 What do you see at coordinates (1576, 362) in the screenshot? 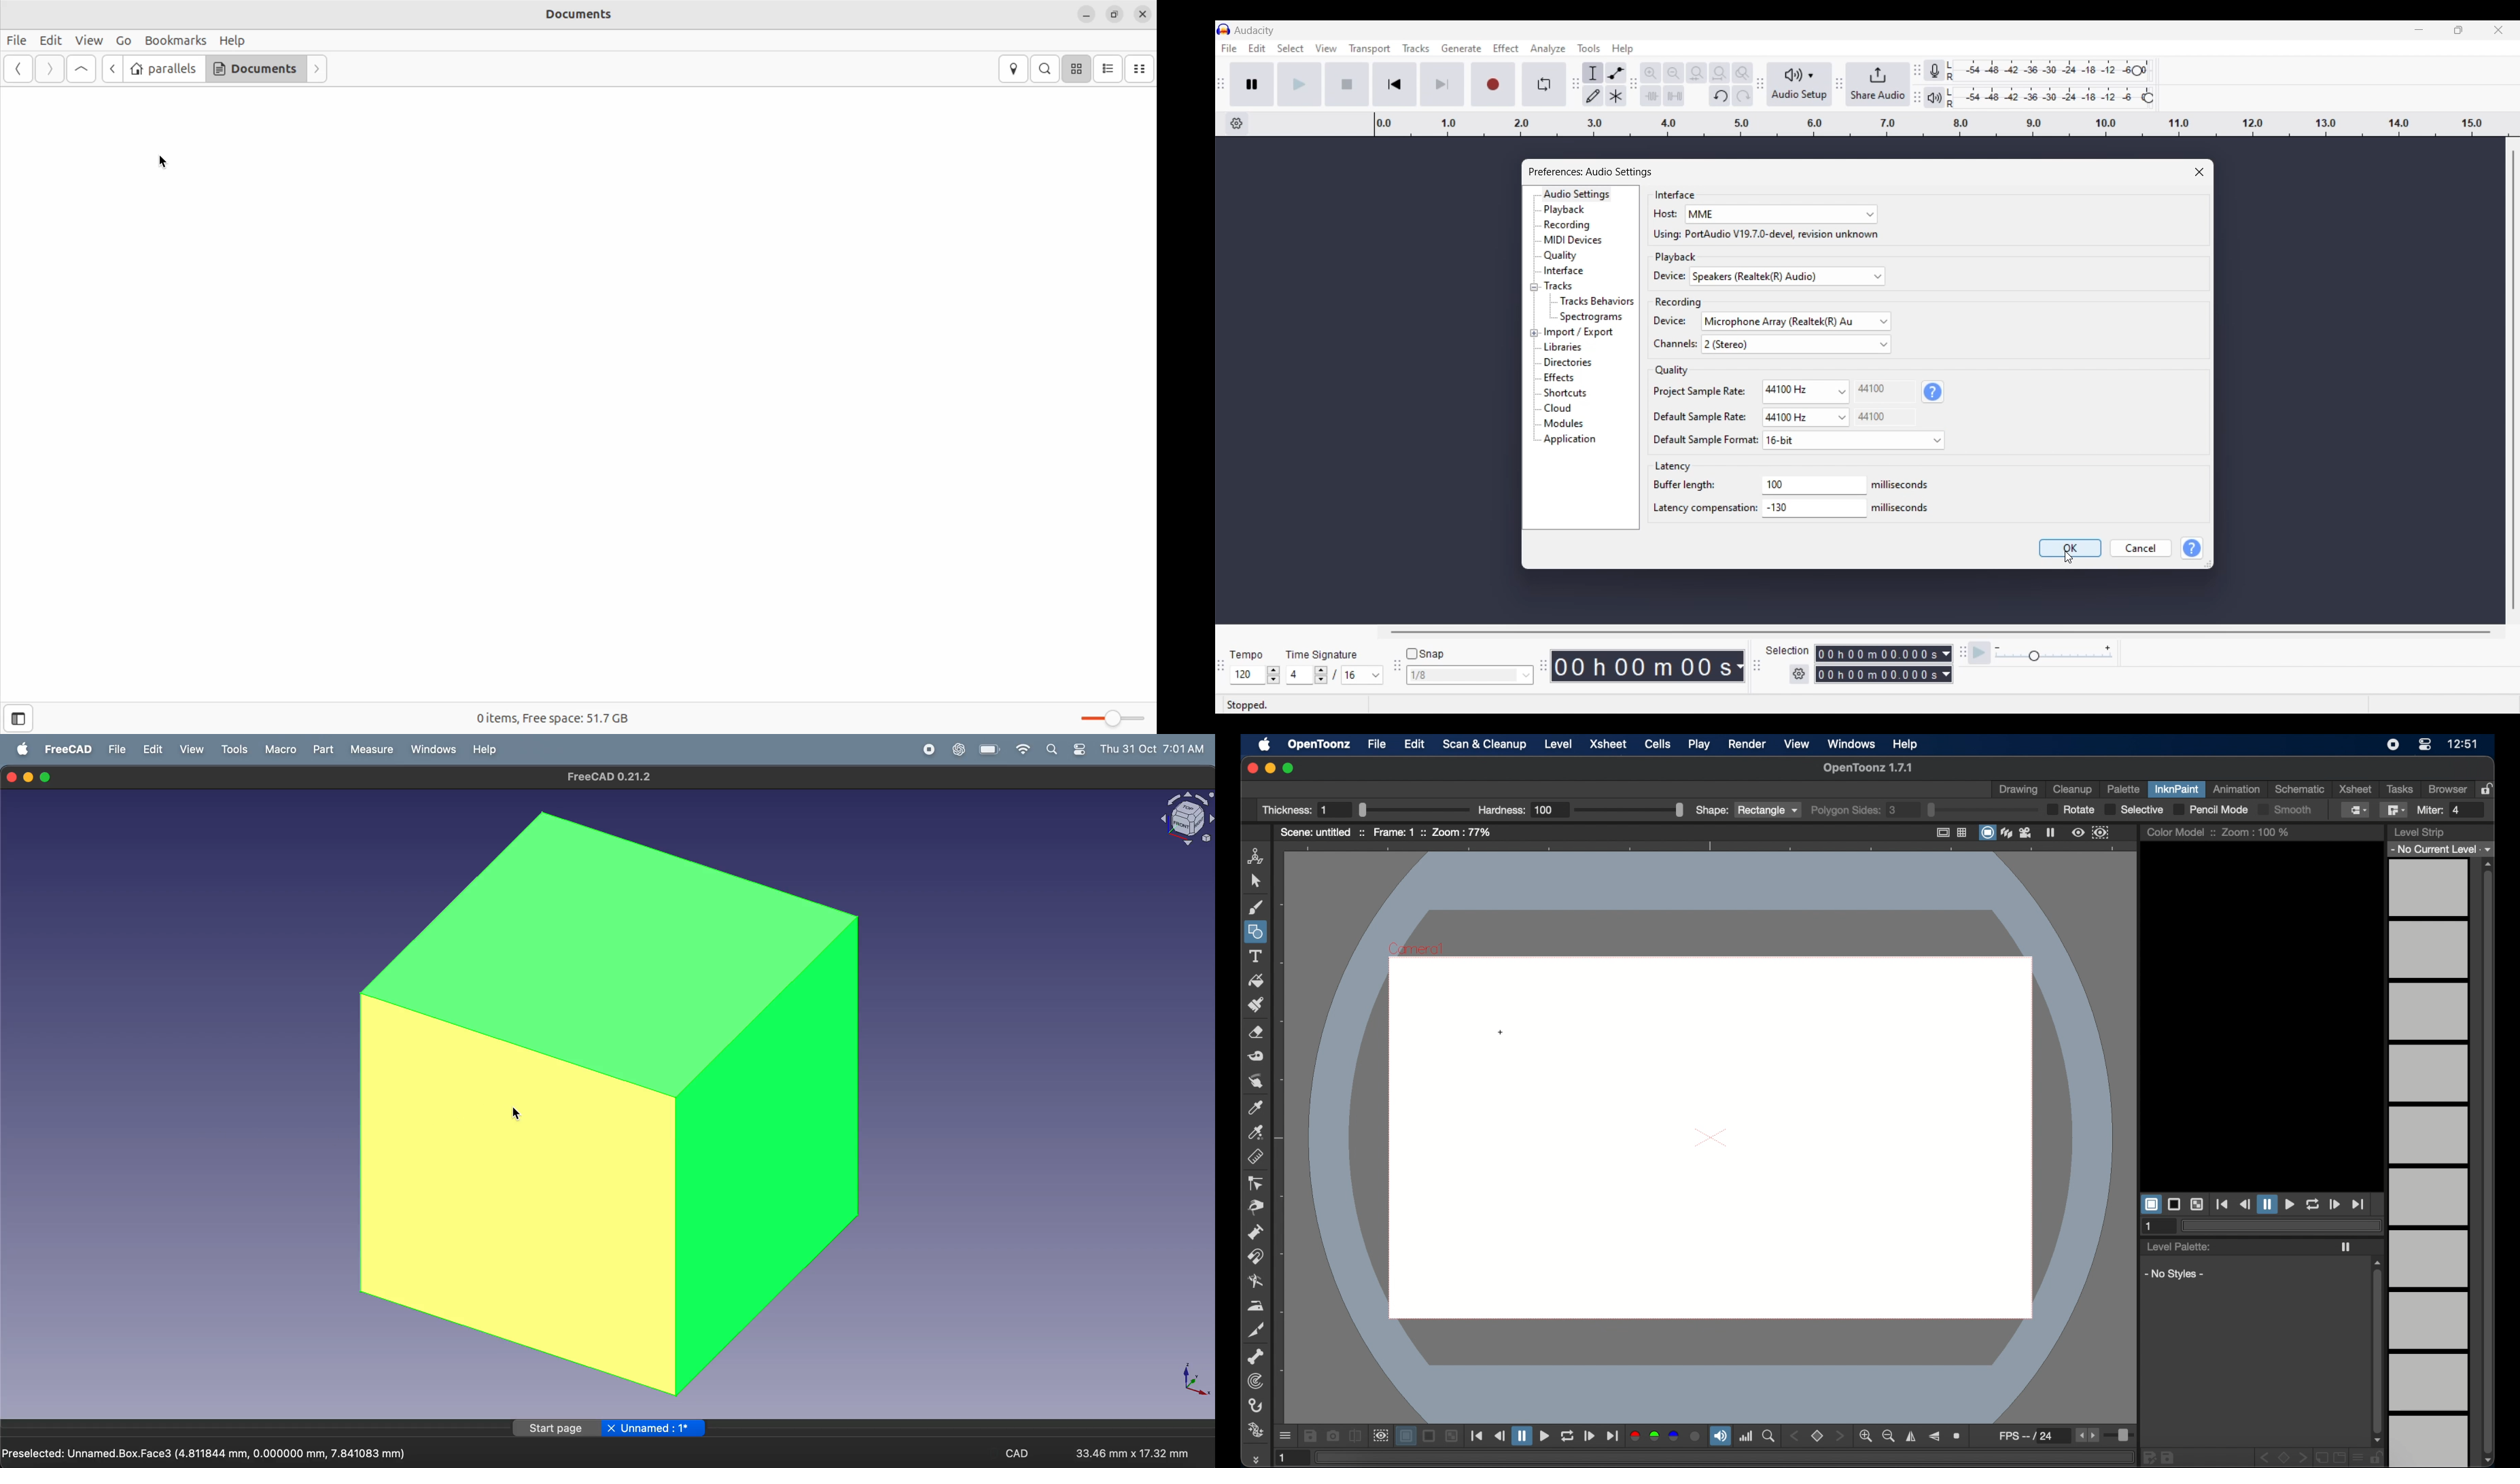
I see `Directories` at bounding box center [1576, 362].